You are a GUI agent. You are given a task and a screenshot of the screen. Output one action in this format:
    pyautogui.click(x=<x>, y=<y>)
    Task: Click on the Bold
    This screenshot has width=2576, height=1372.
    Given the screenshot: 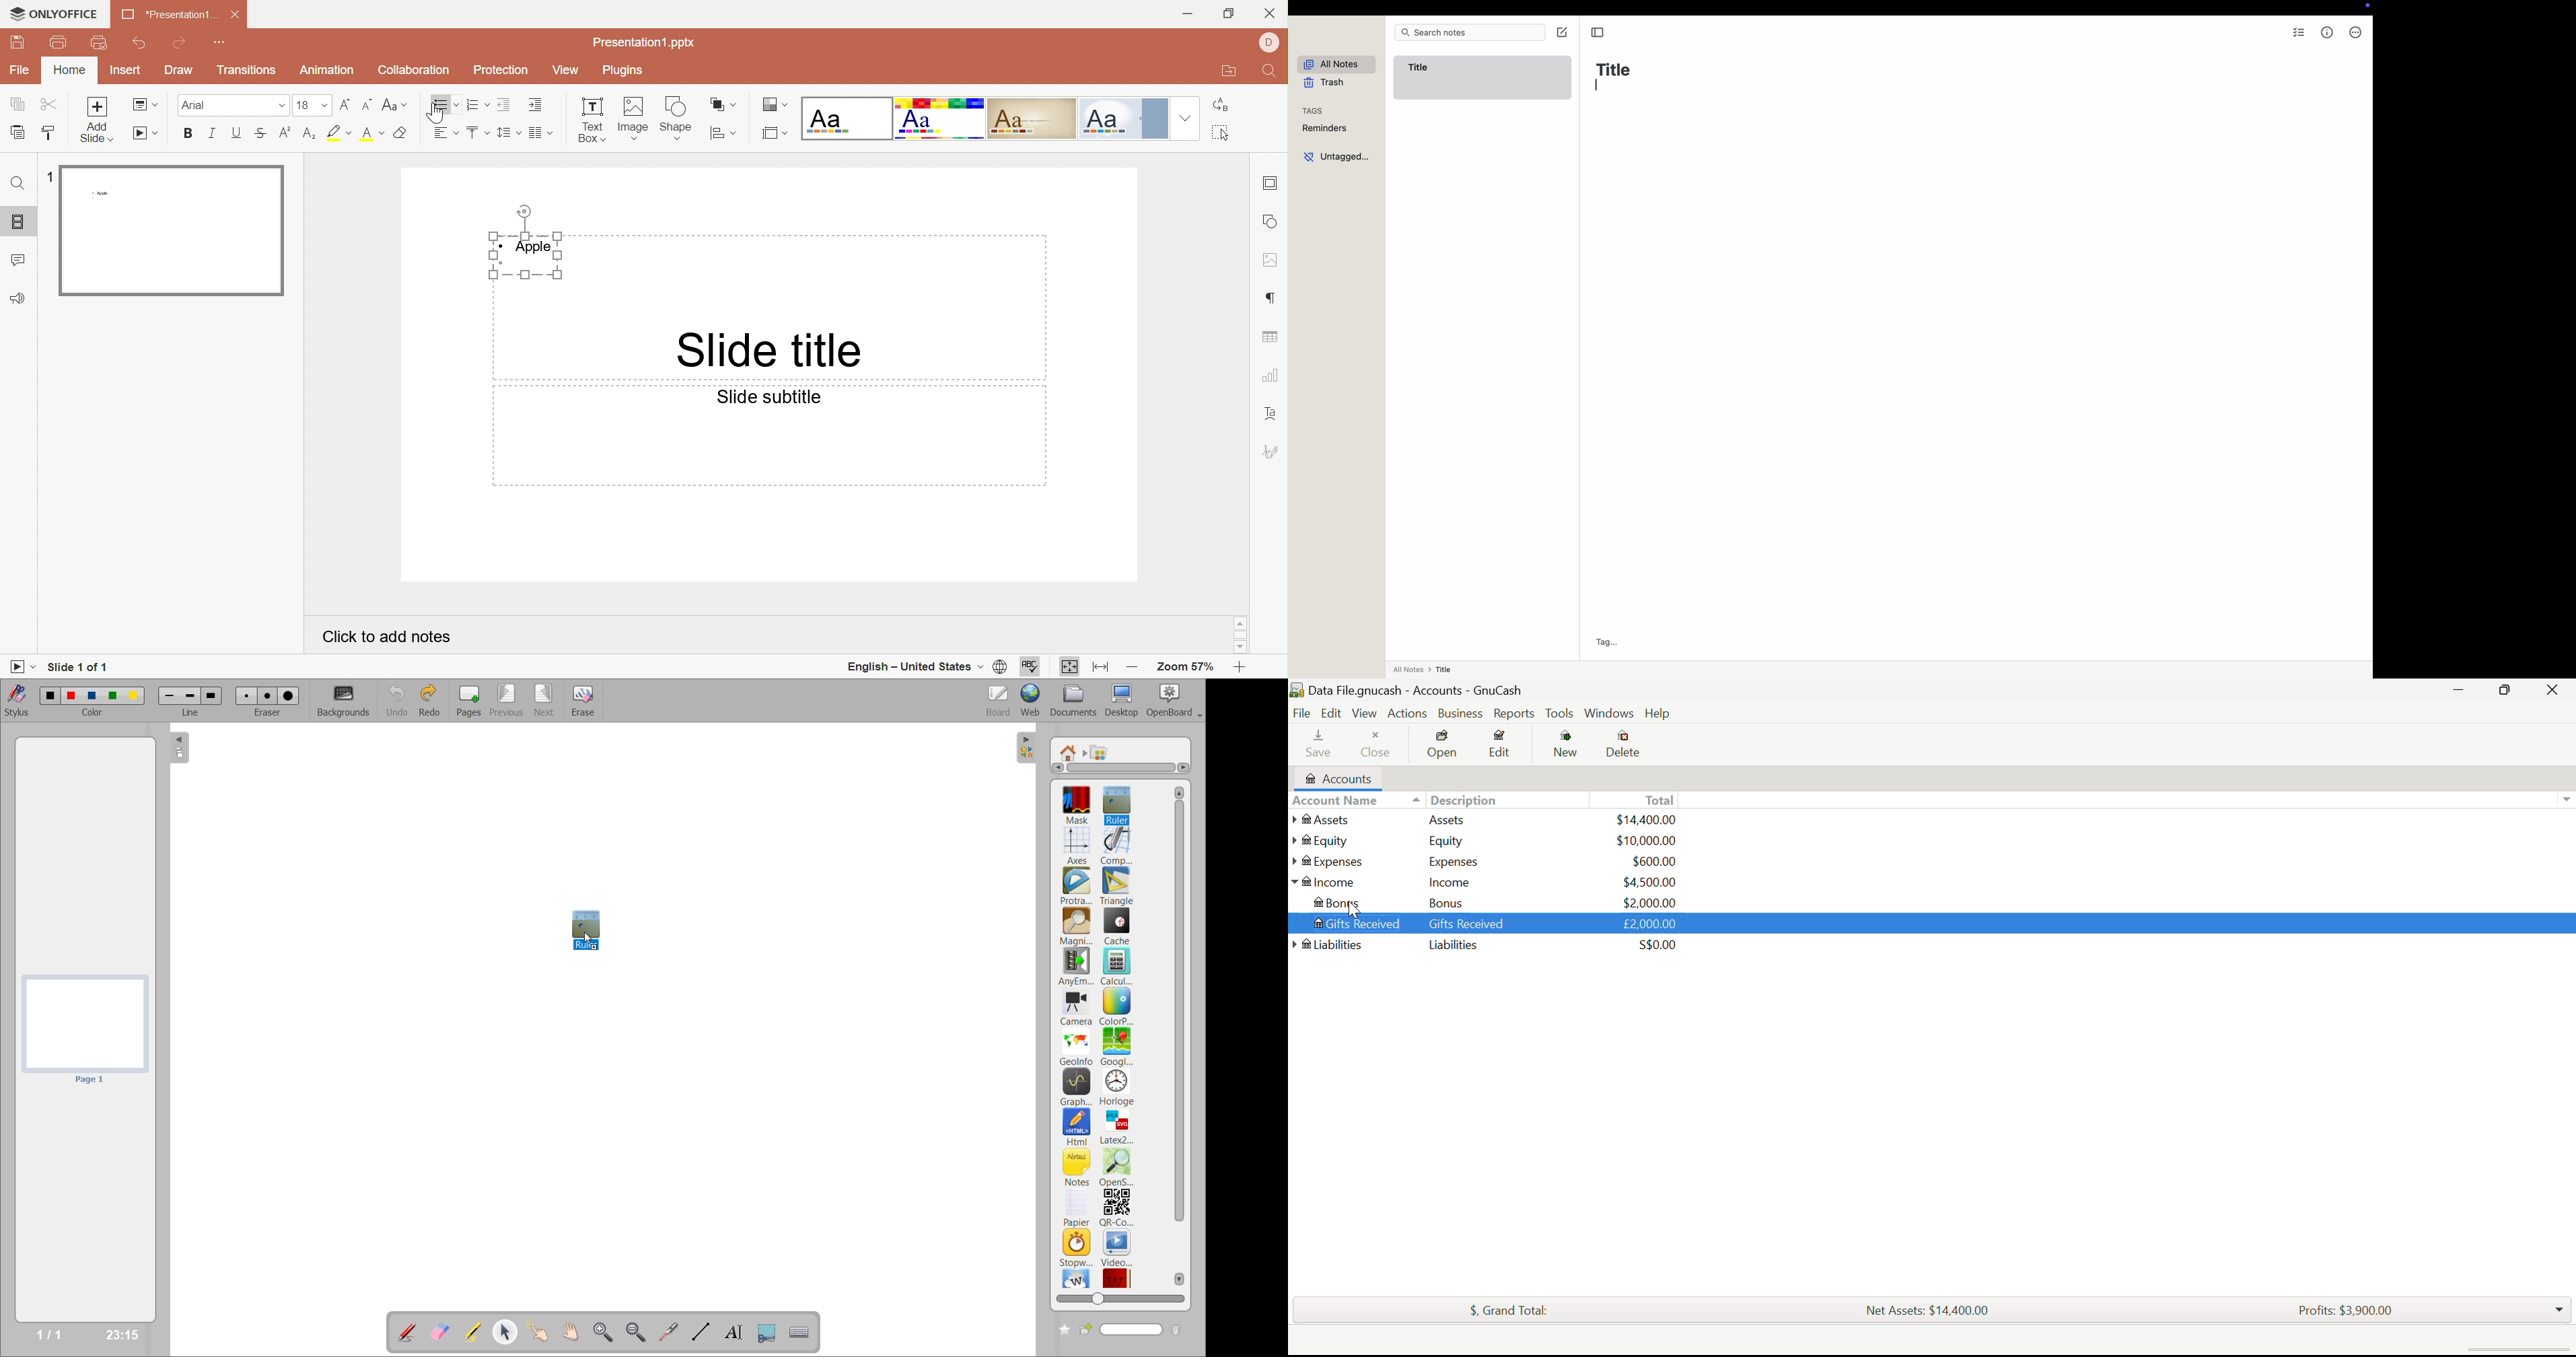 What is the action you would take?
    pyautogui.click(x=194, y=131)
    